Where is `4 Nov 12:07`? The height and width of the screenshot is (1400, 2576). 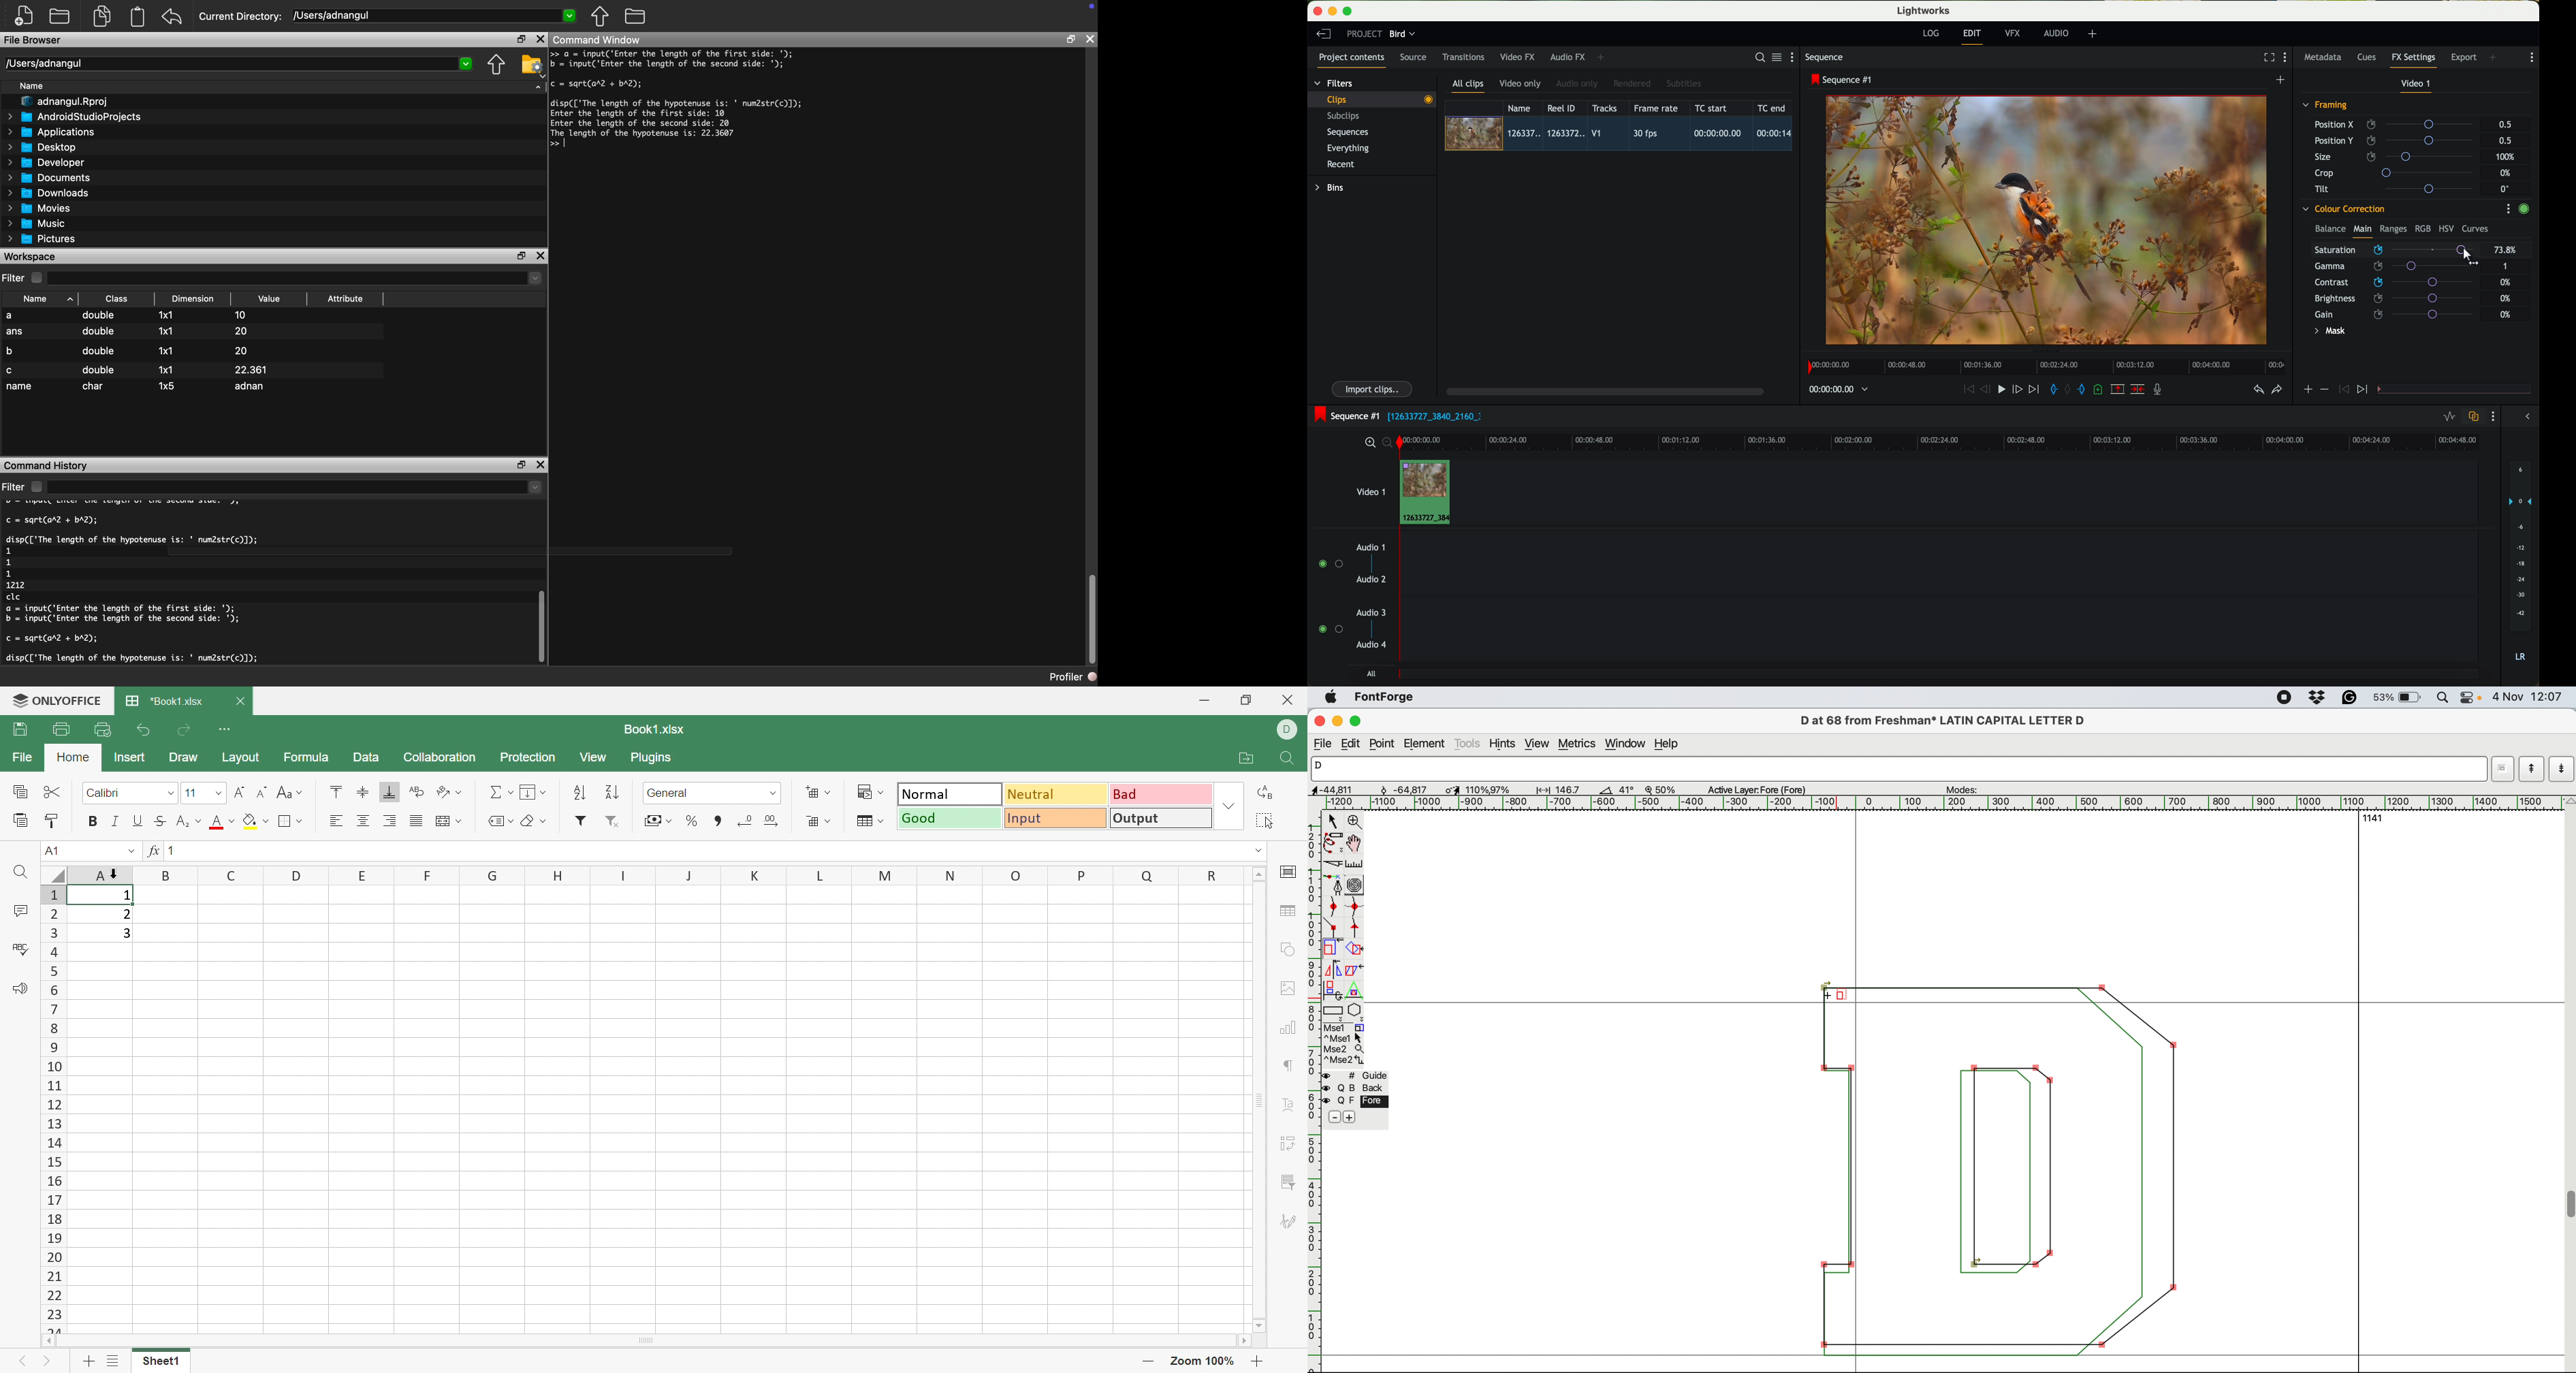 4 Nov 12:07 is located at coordinates (2528, 696).